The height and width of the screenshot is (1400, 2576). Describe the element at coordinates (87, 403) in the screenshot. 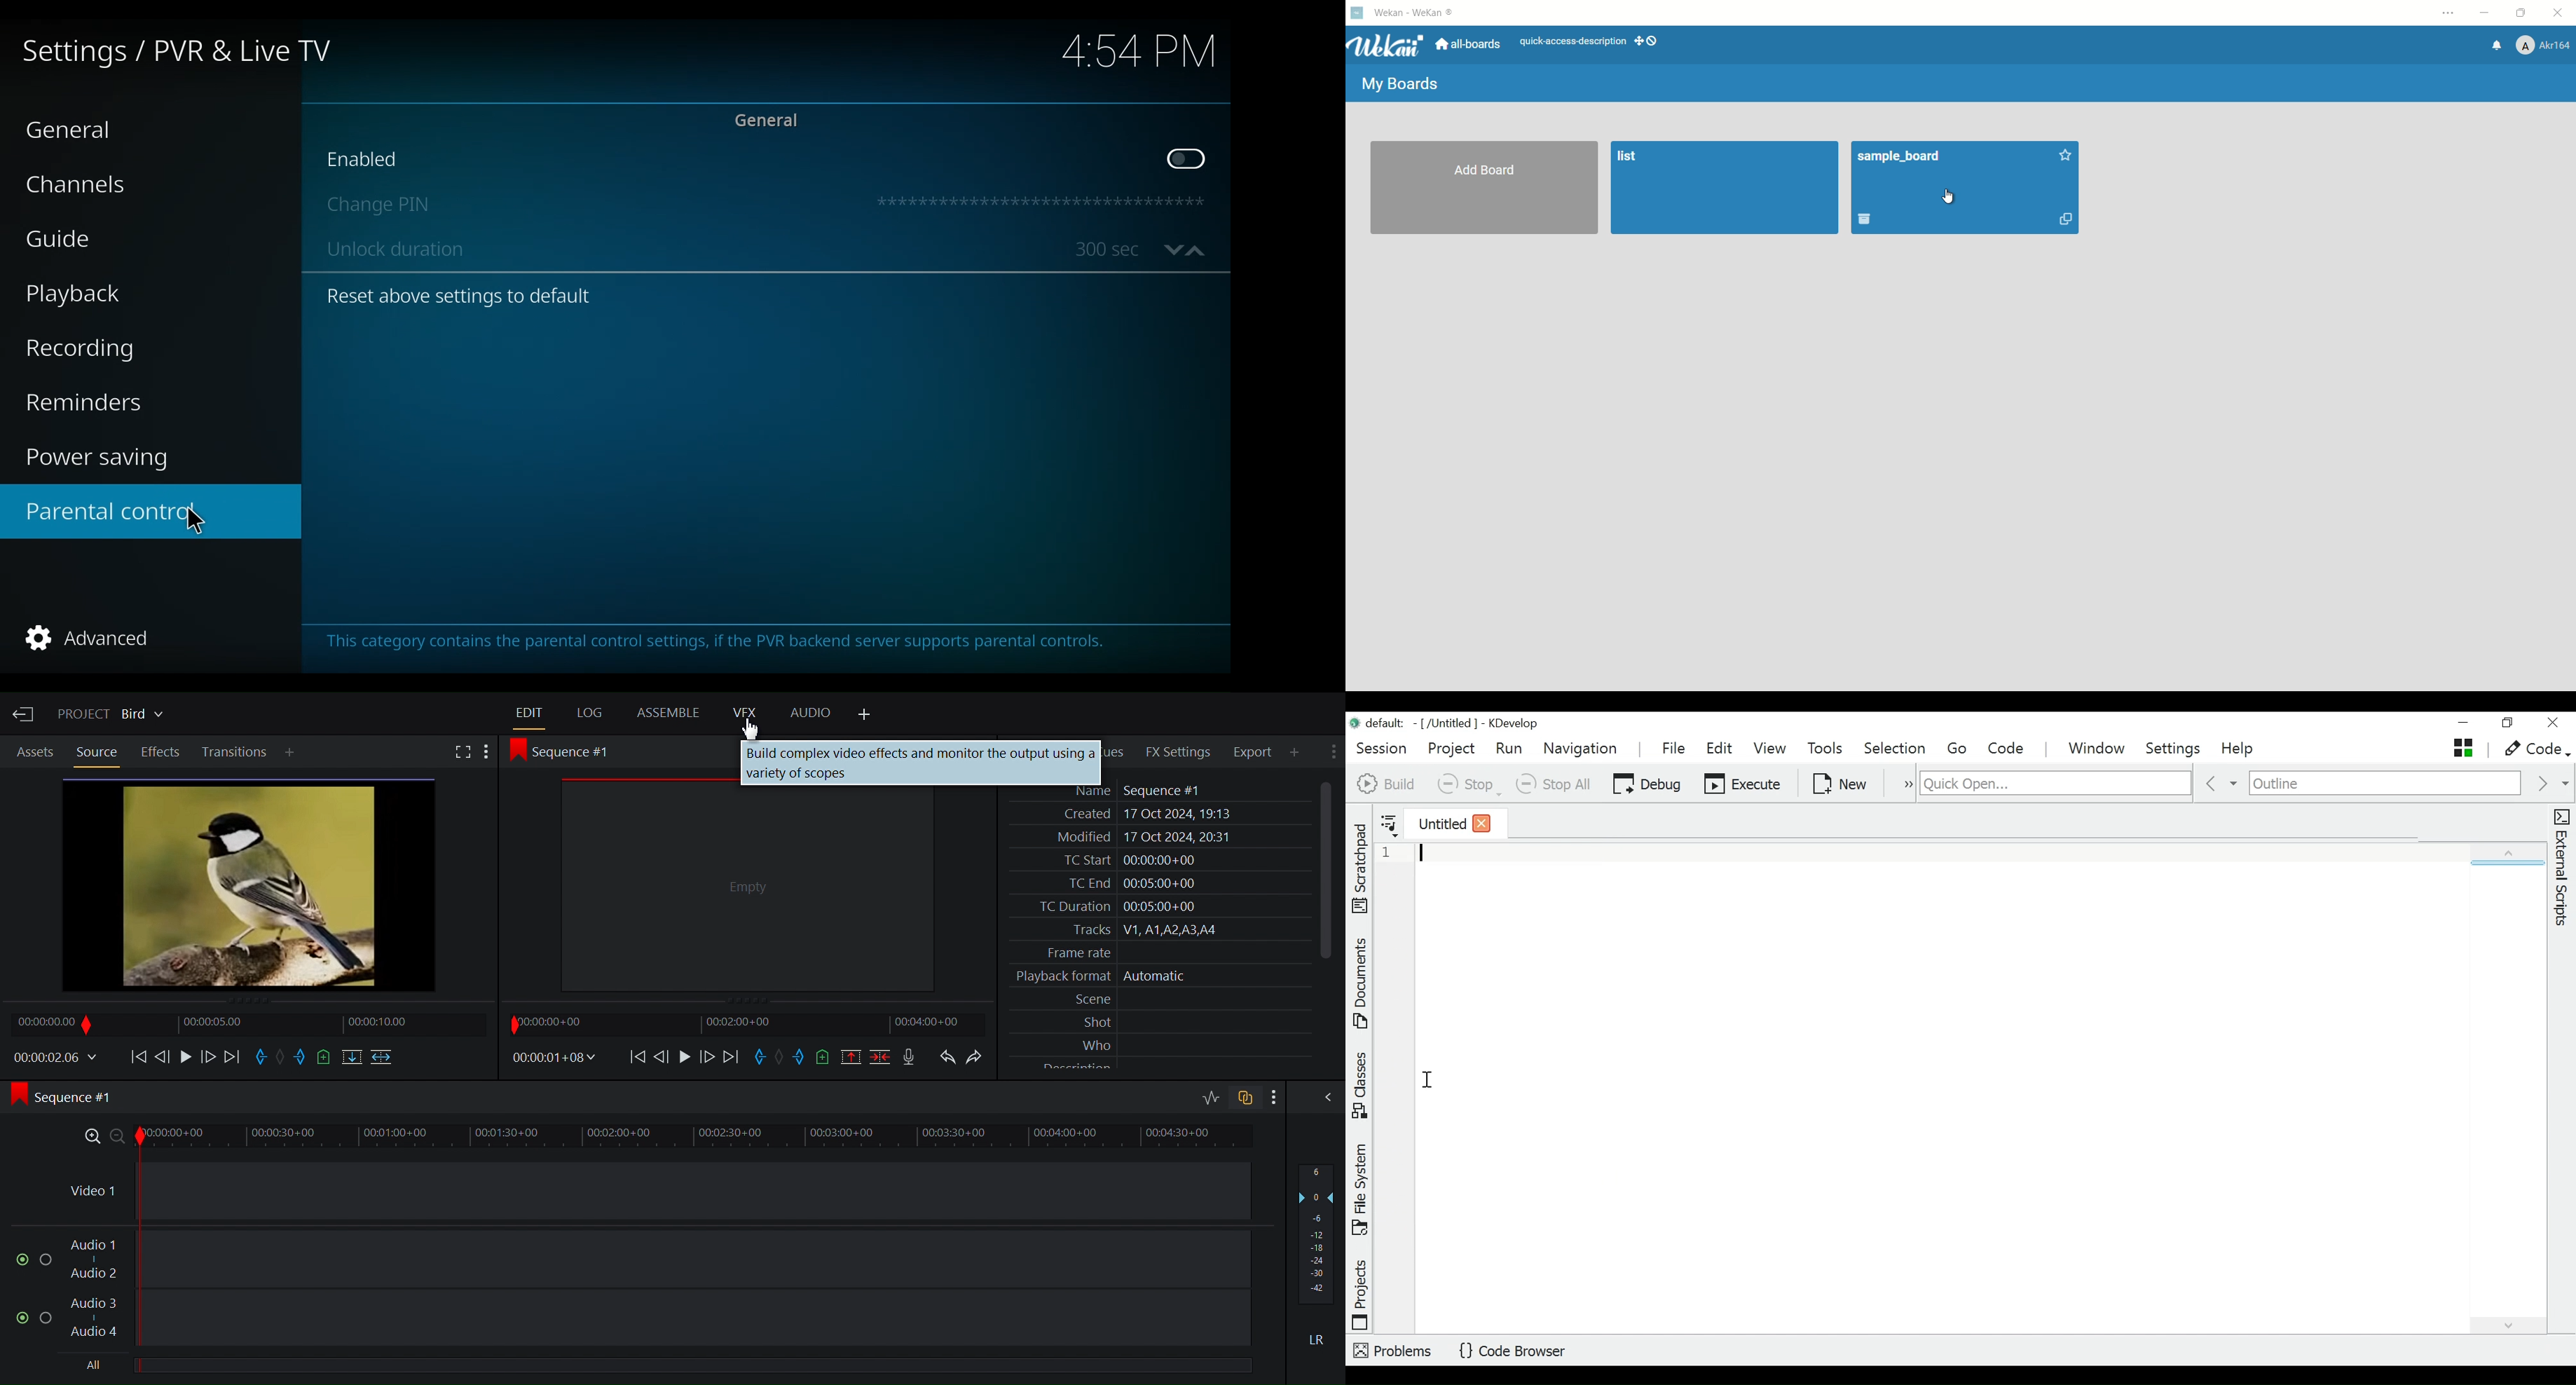

I see `Reminders` at that location.